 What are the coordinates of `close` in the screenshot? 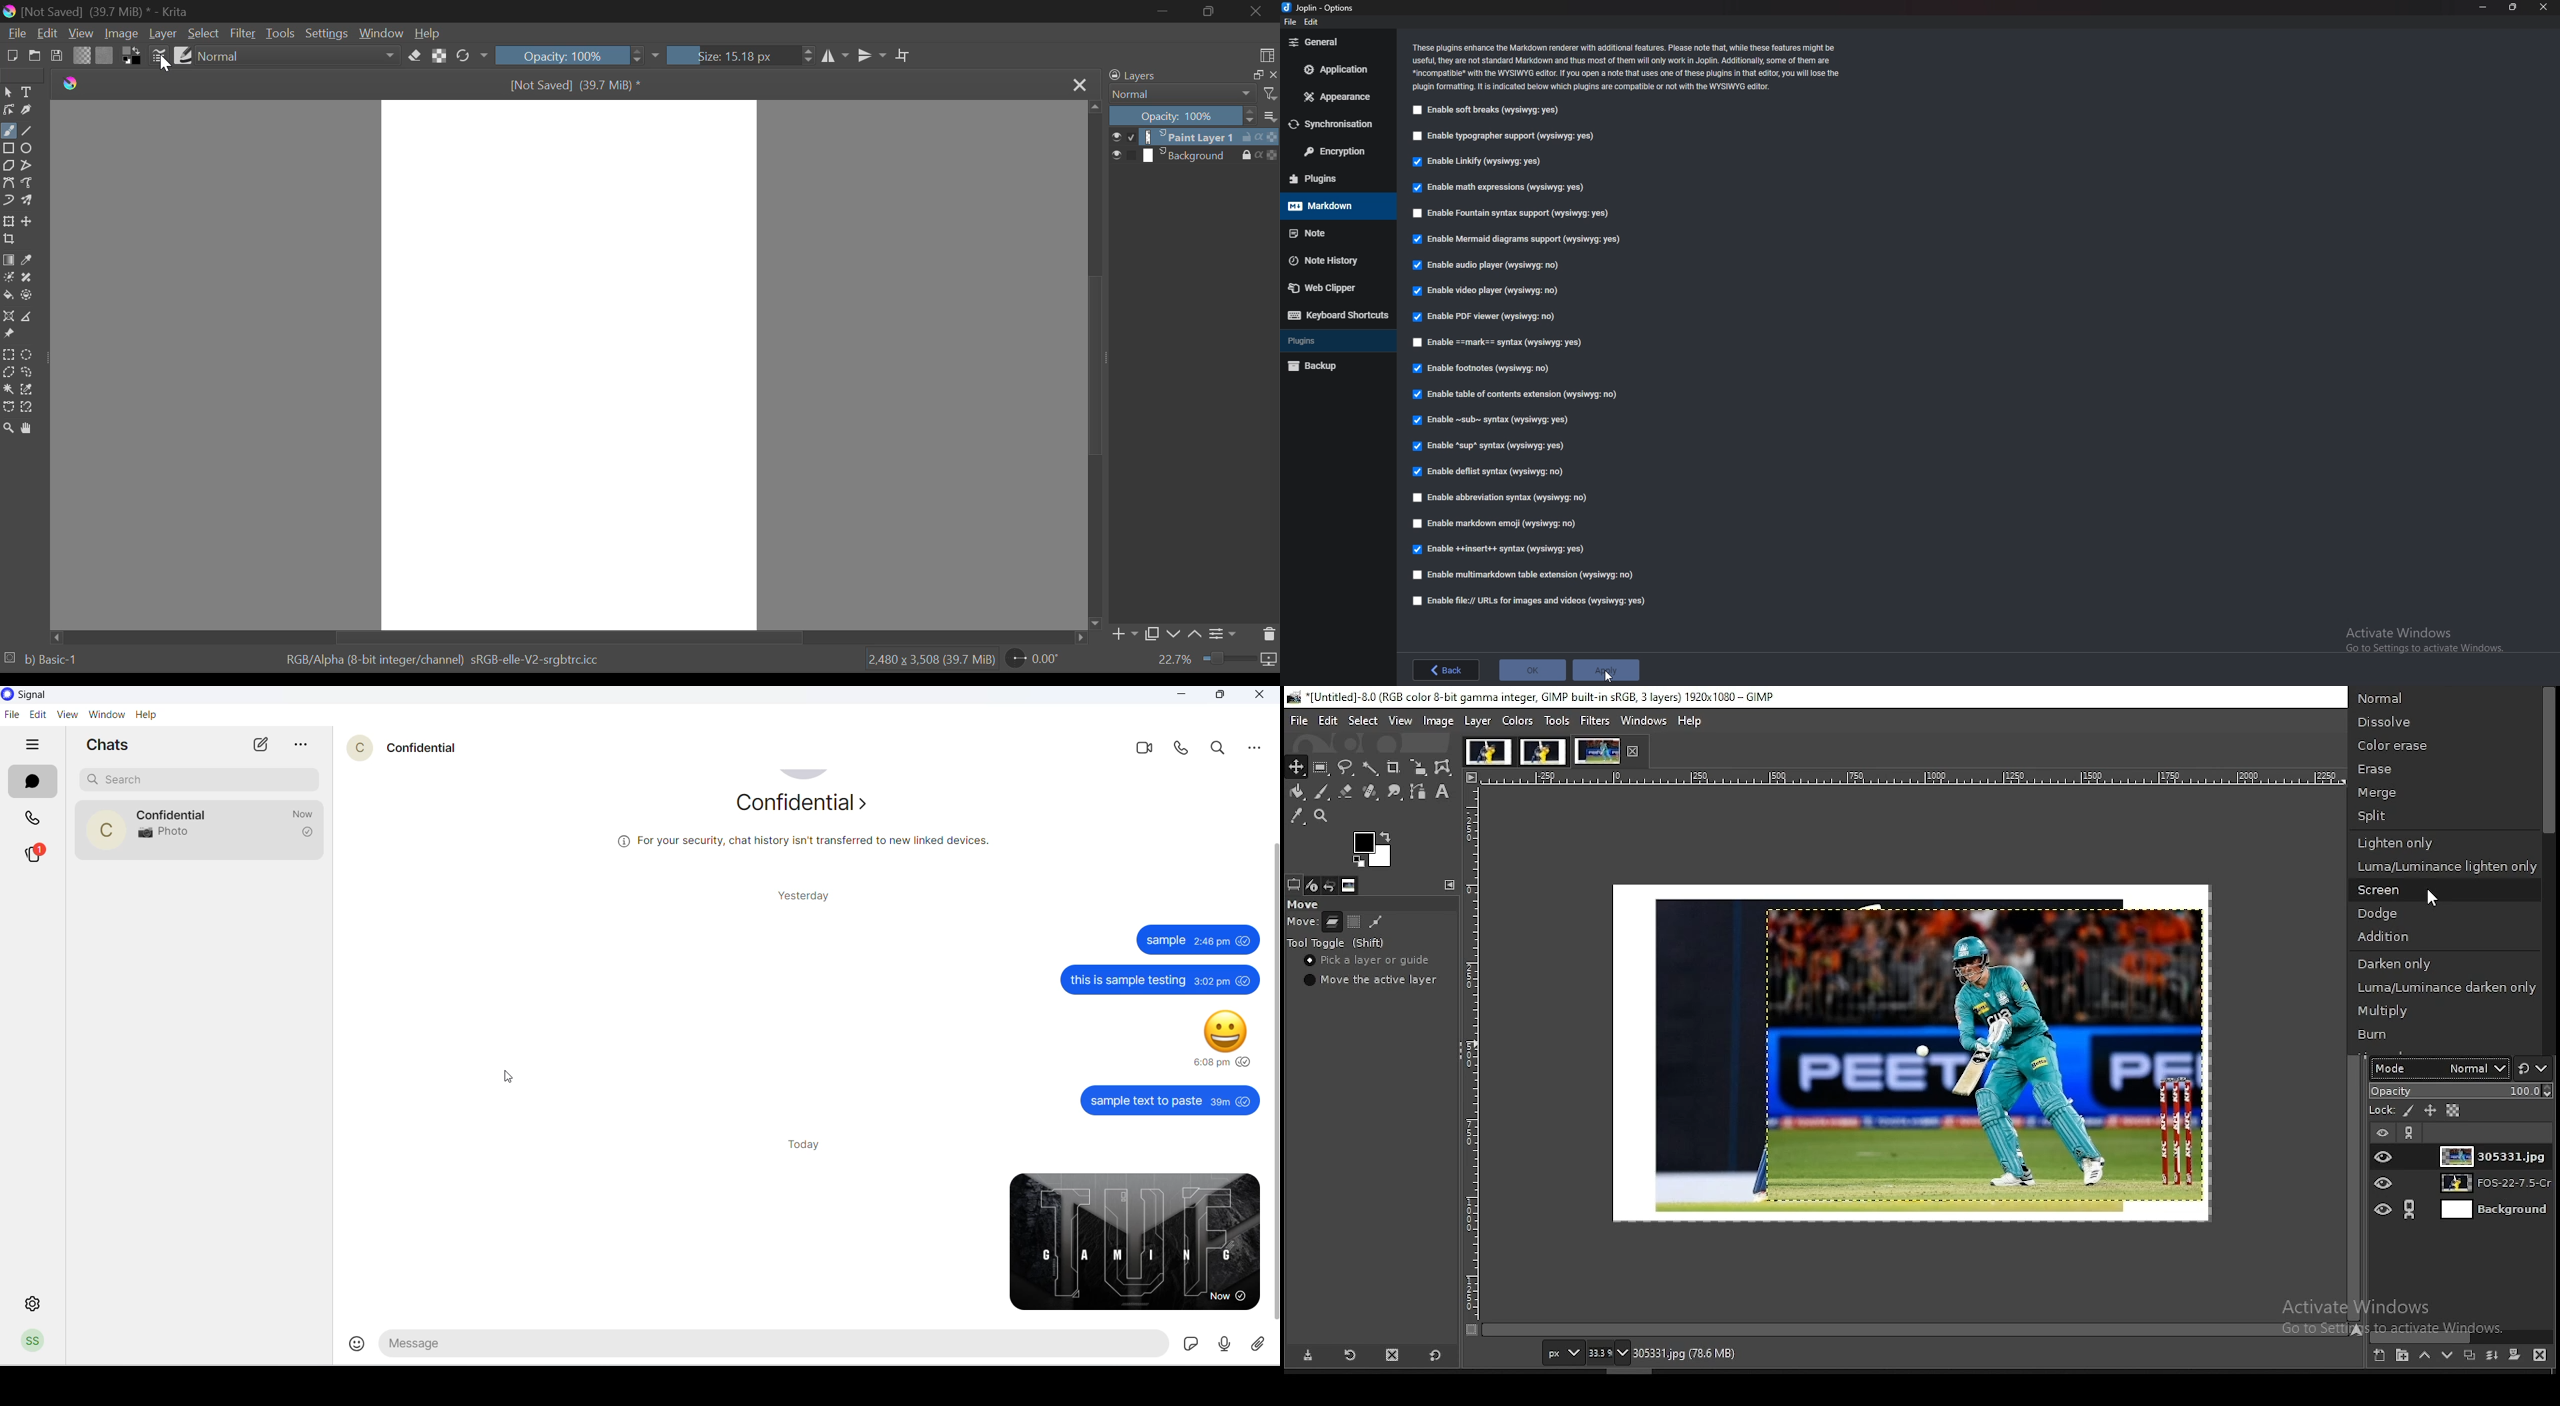 It's located at (1631, 751).